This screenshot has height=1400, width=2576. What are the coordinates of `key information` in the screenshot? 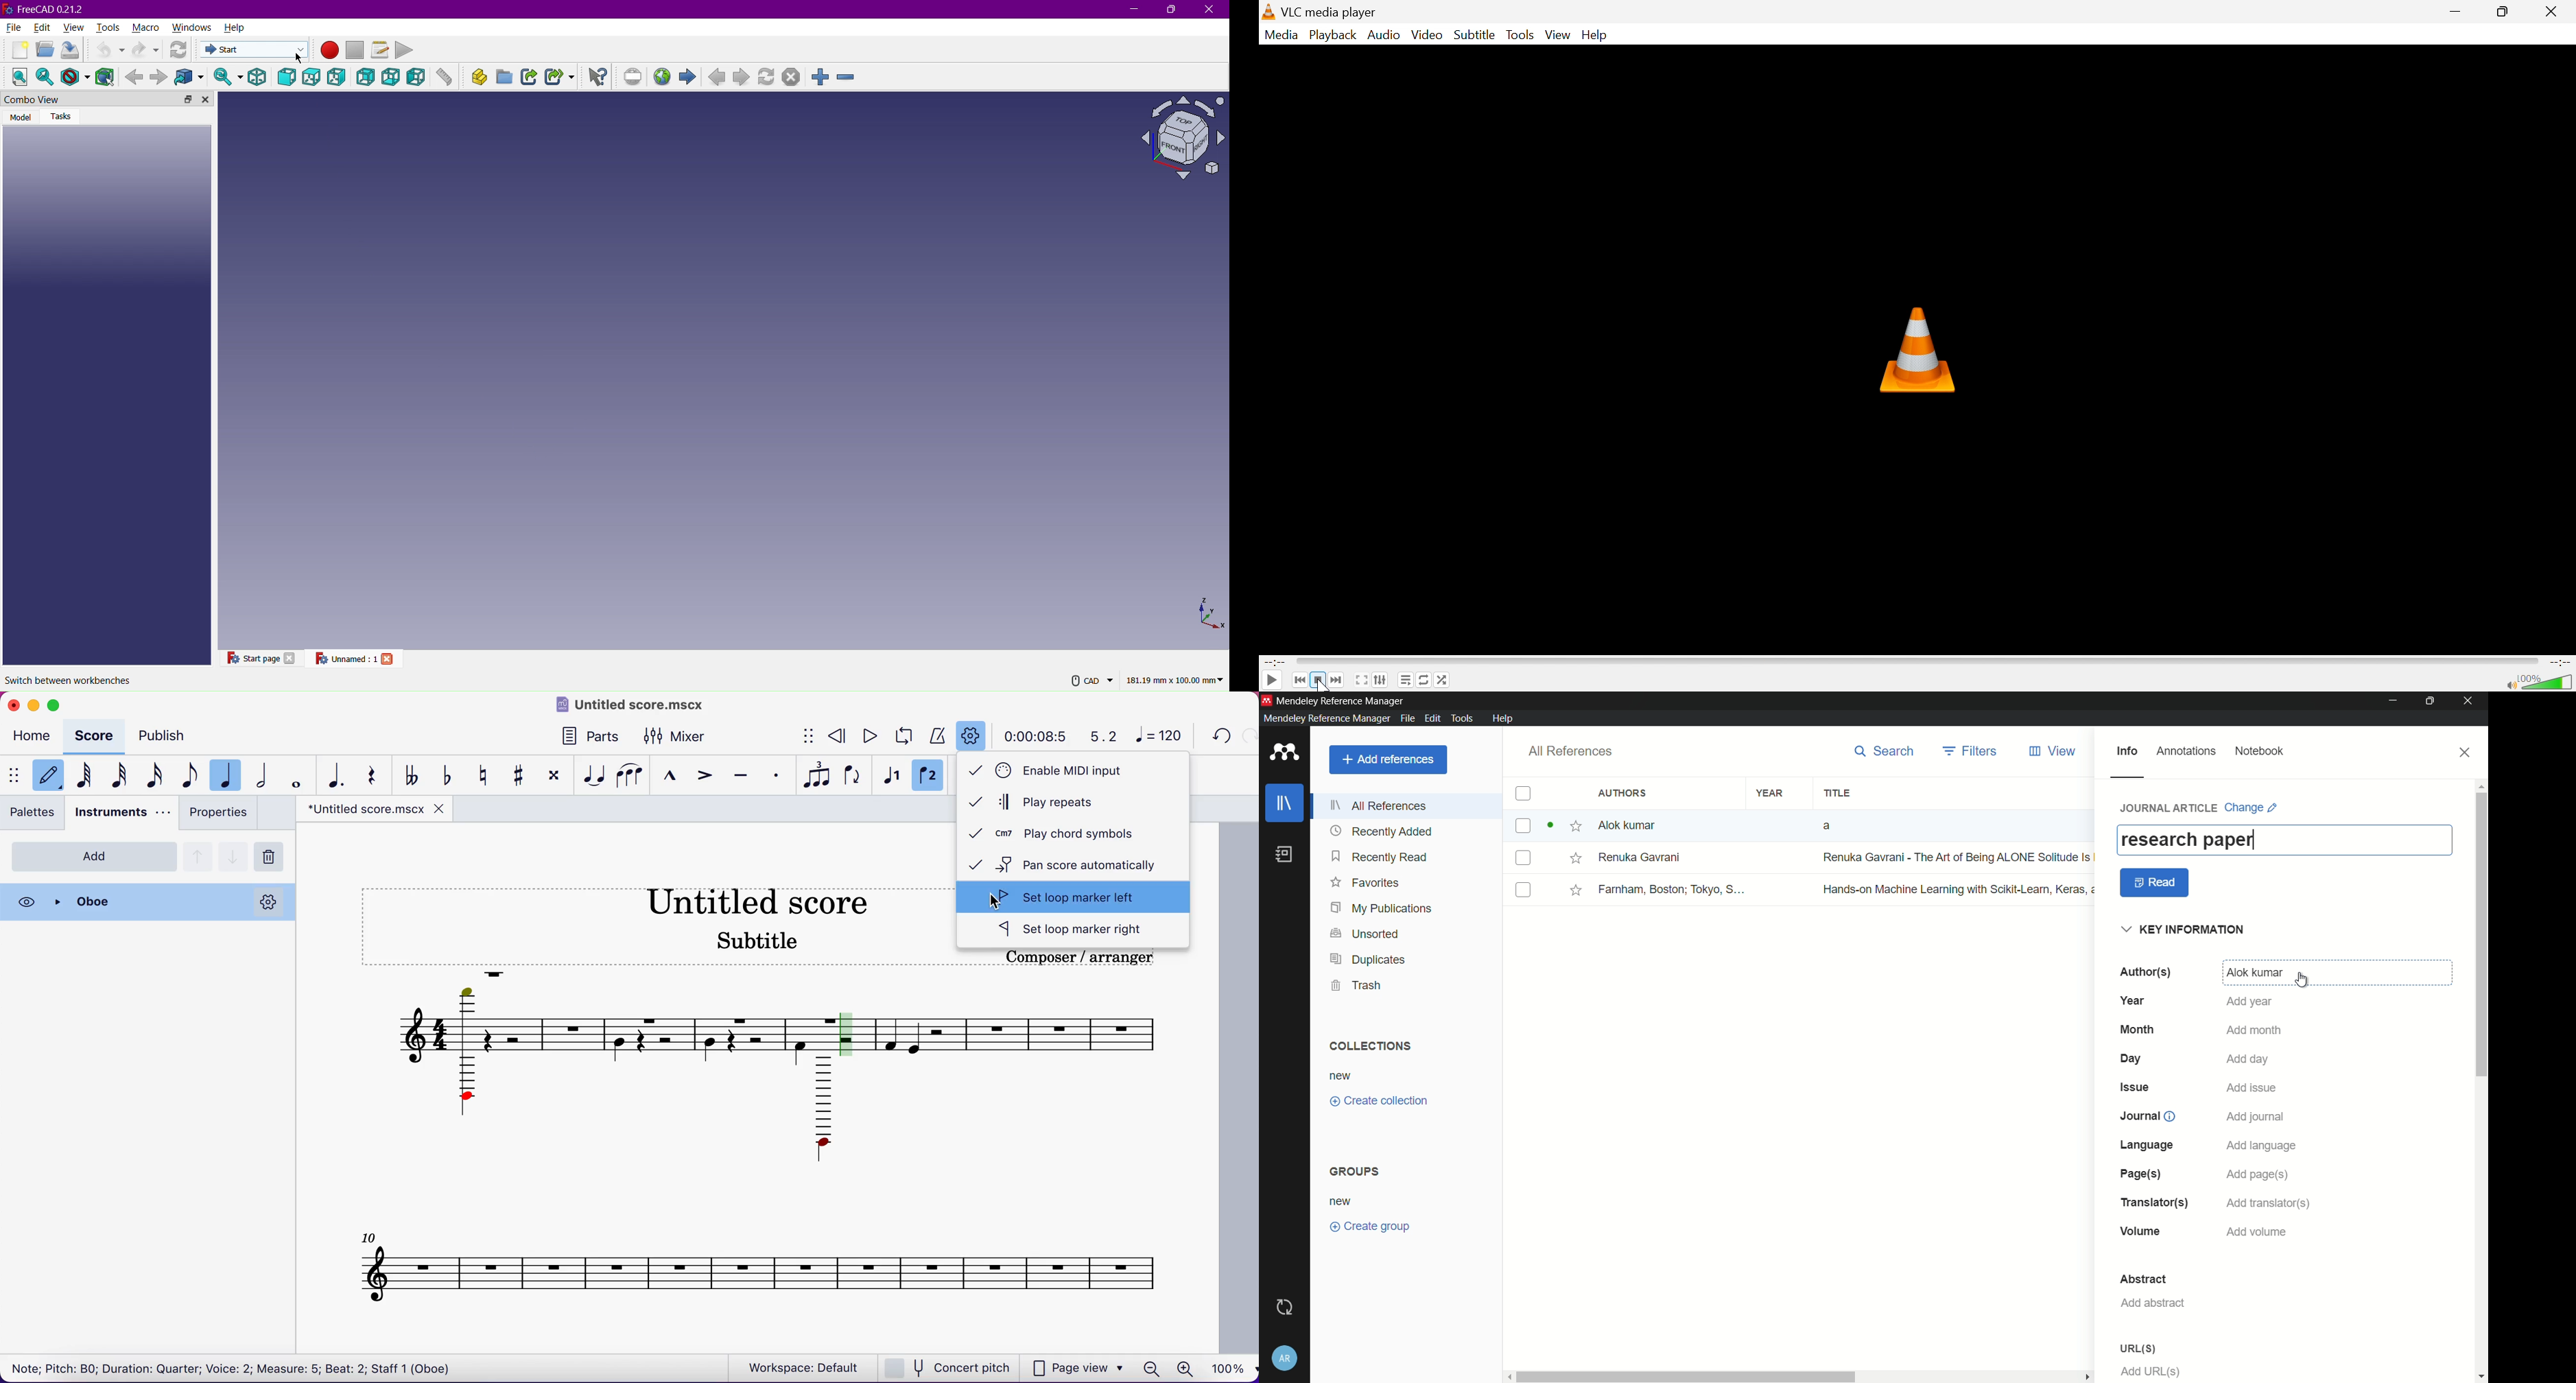 It's located at (2185, 930).